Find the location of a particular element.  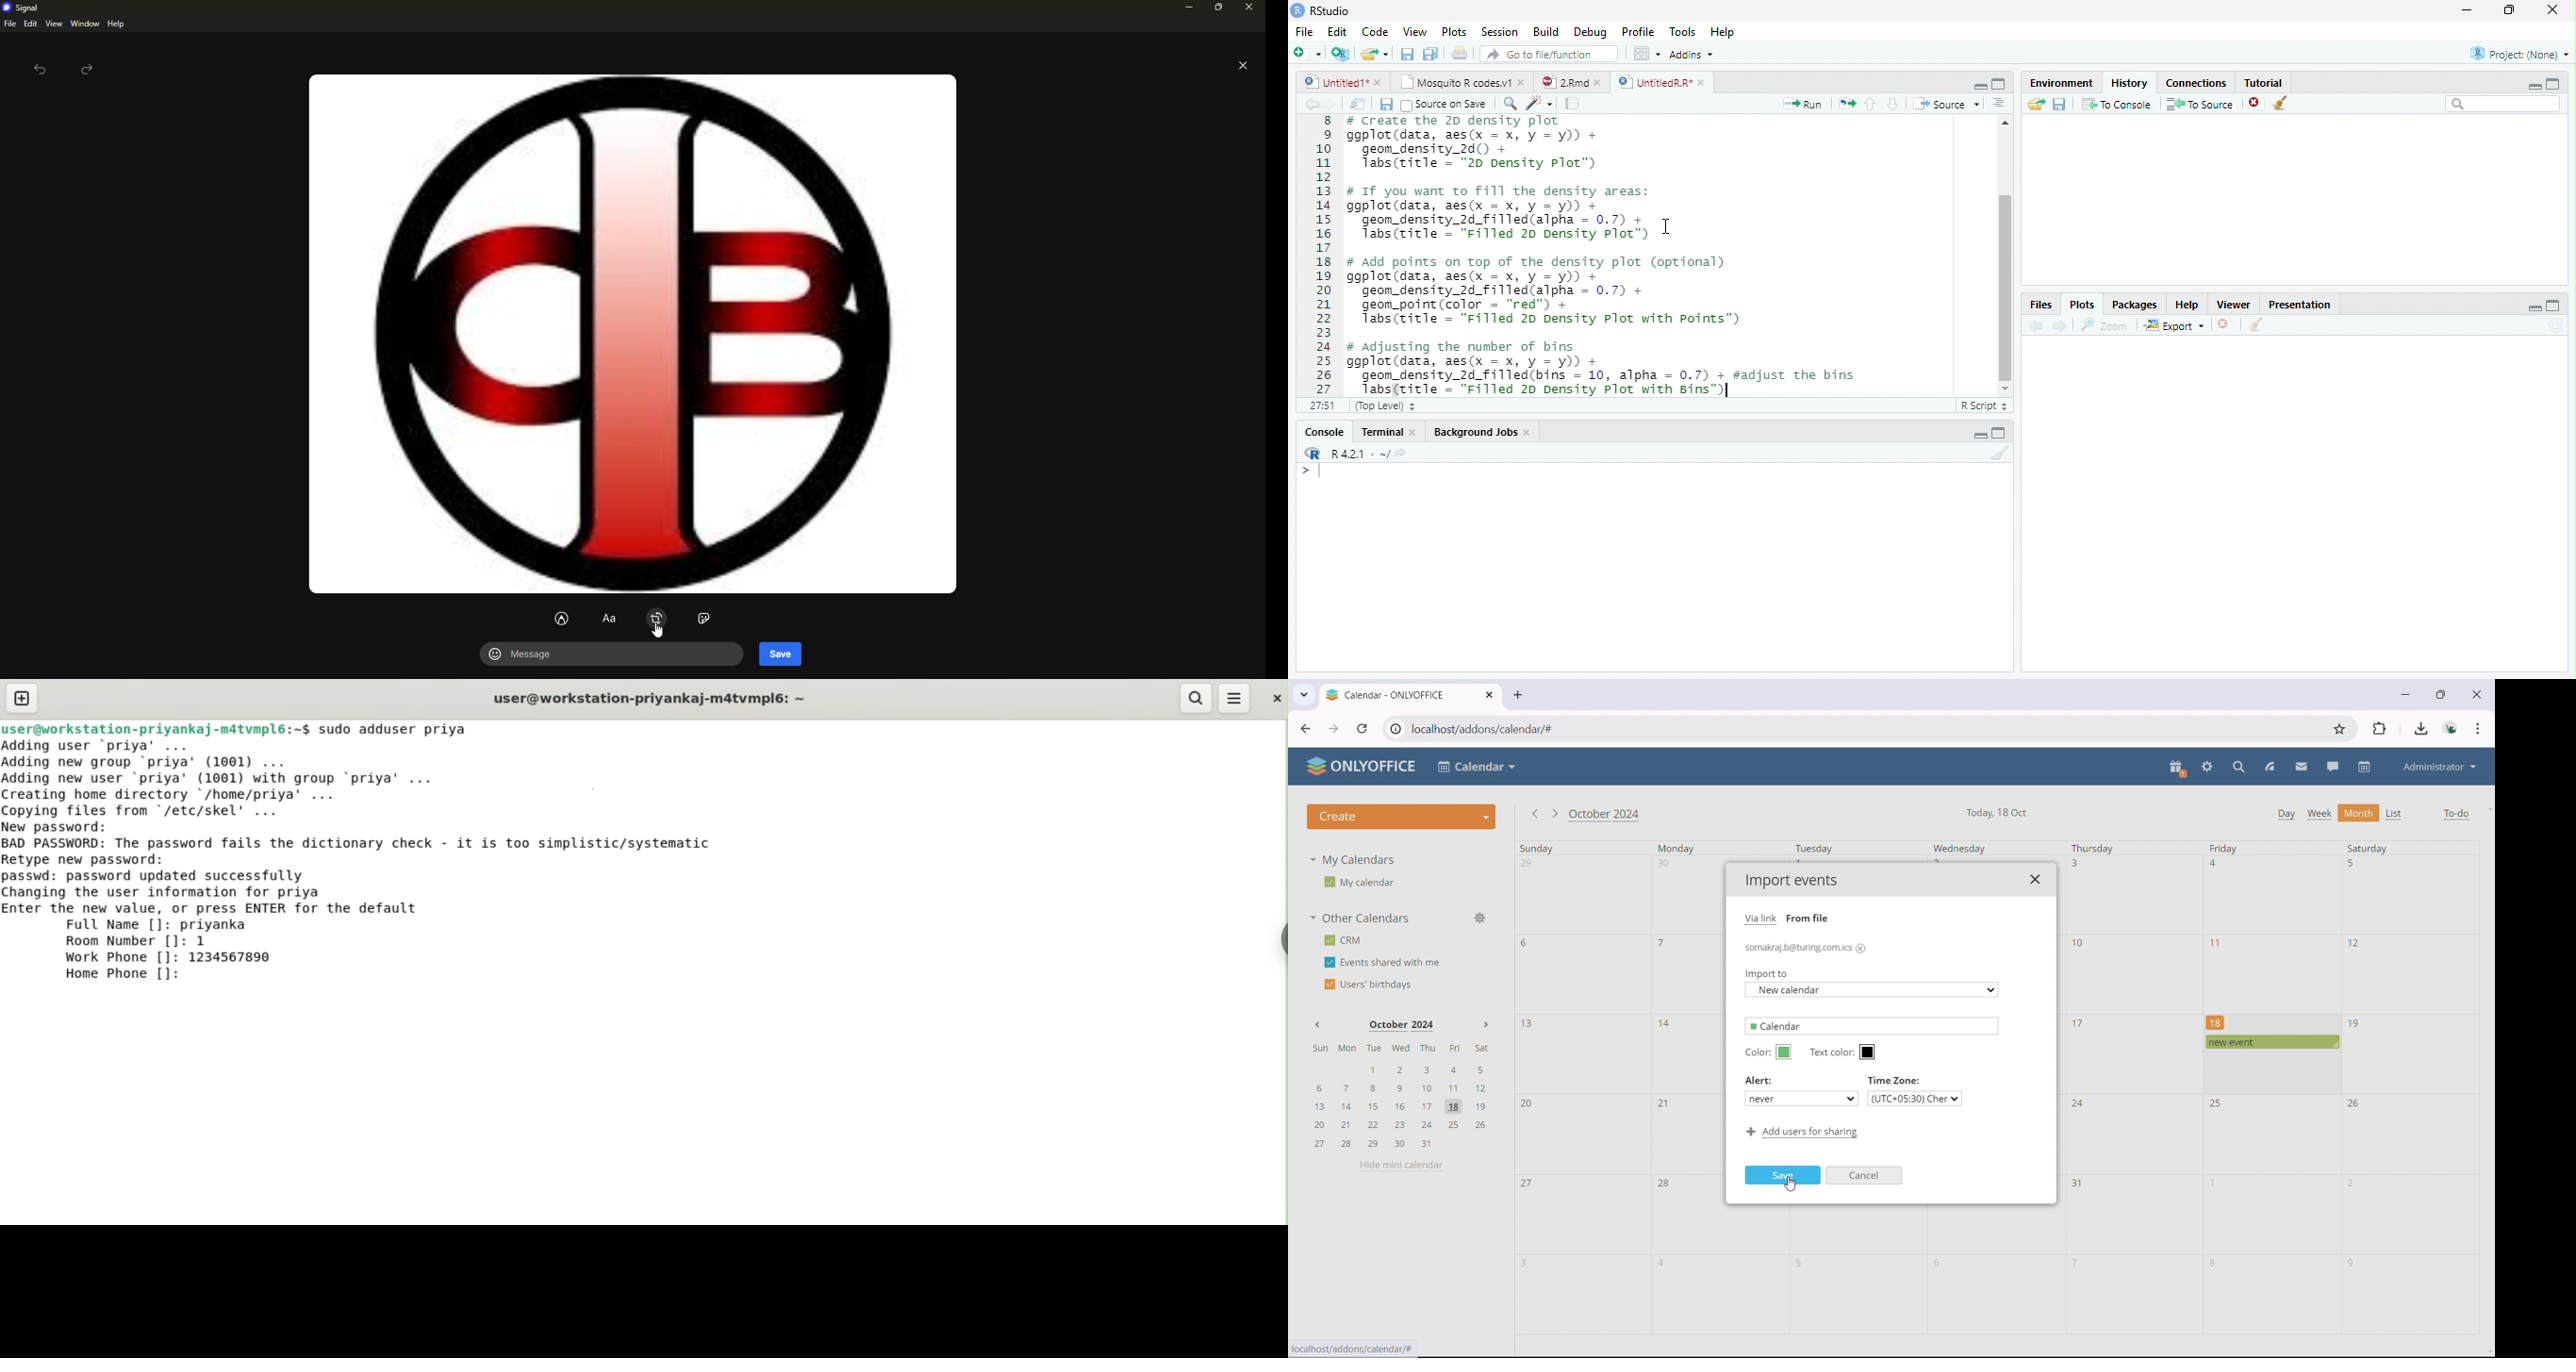

Plots is located at coordinates (2081, 304).